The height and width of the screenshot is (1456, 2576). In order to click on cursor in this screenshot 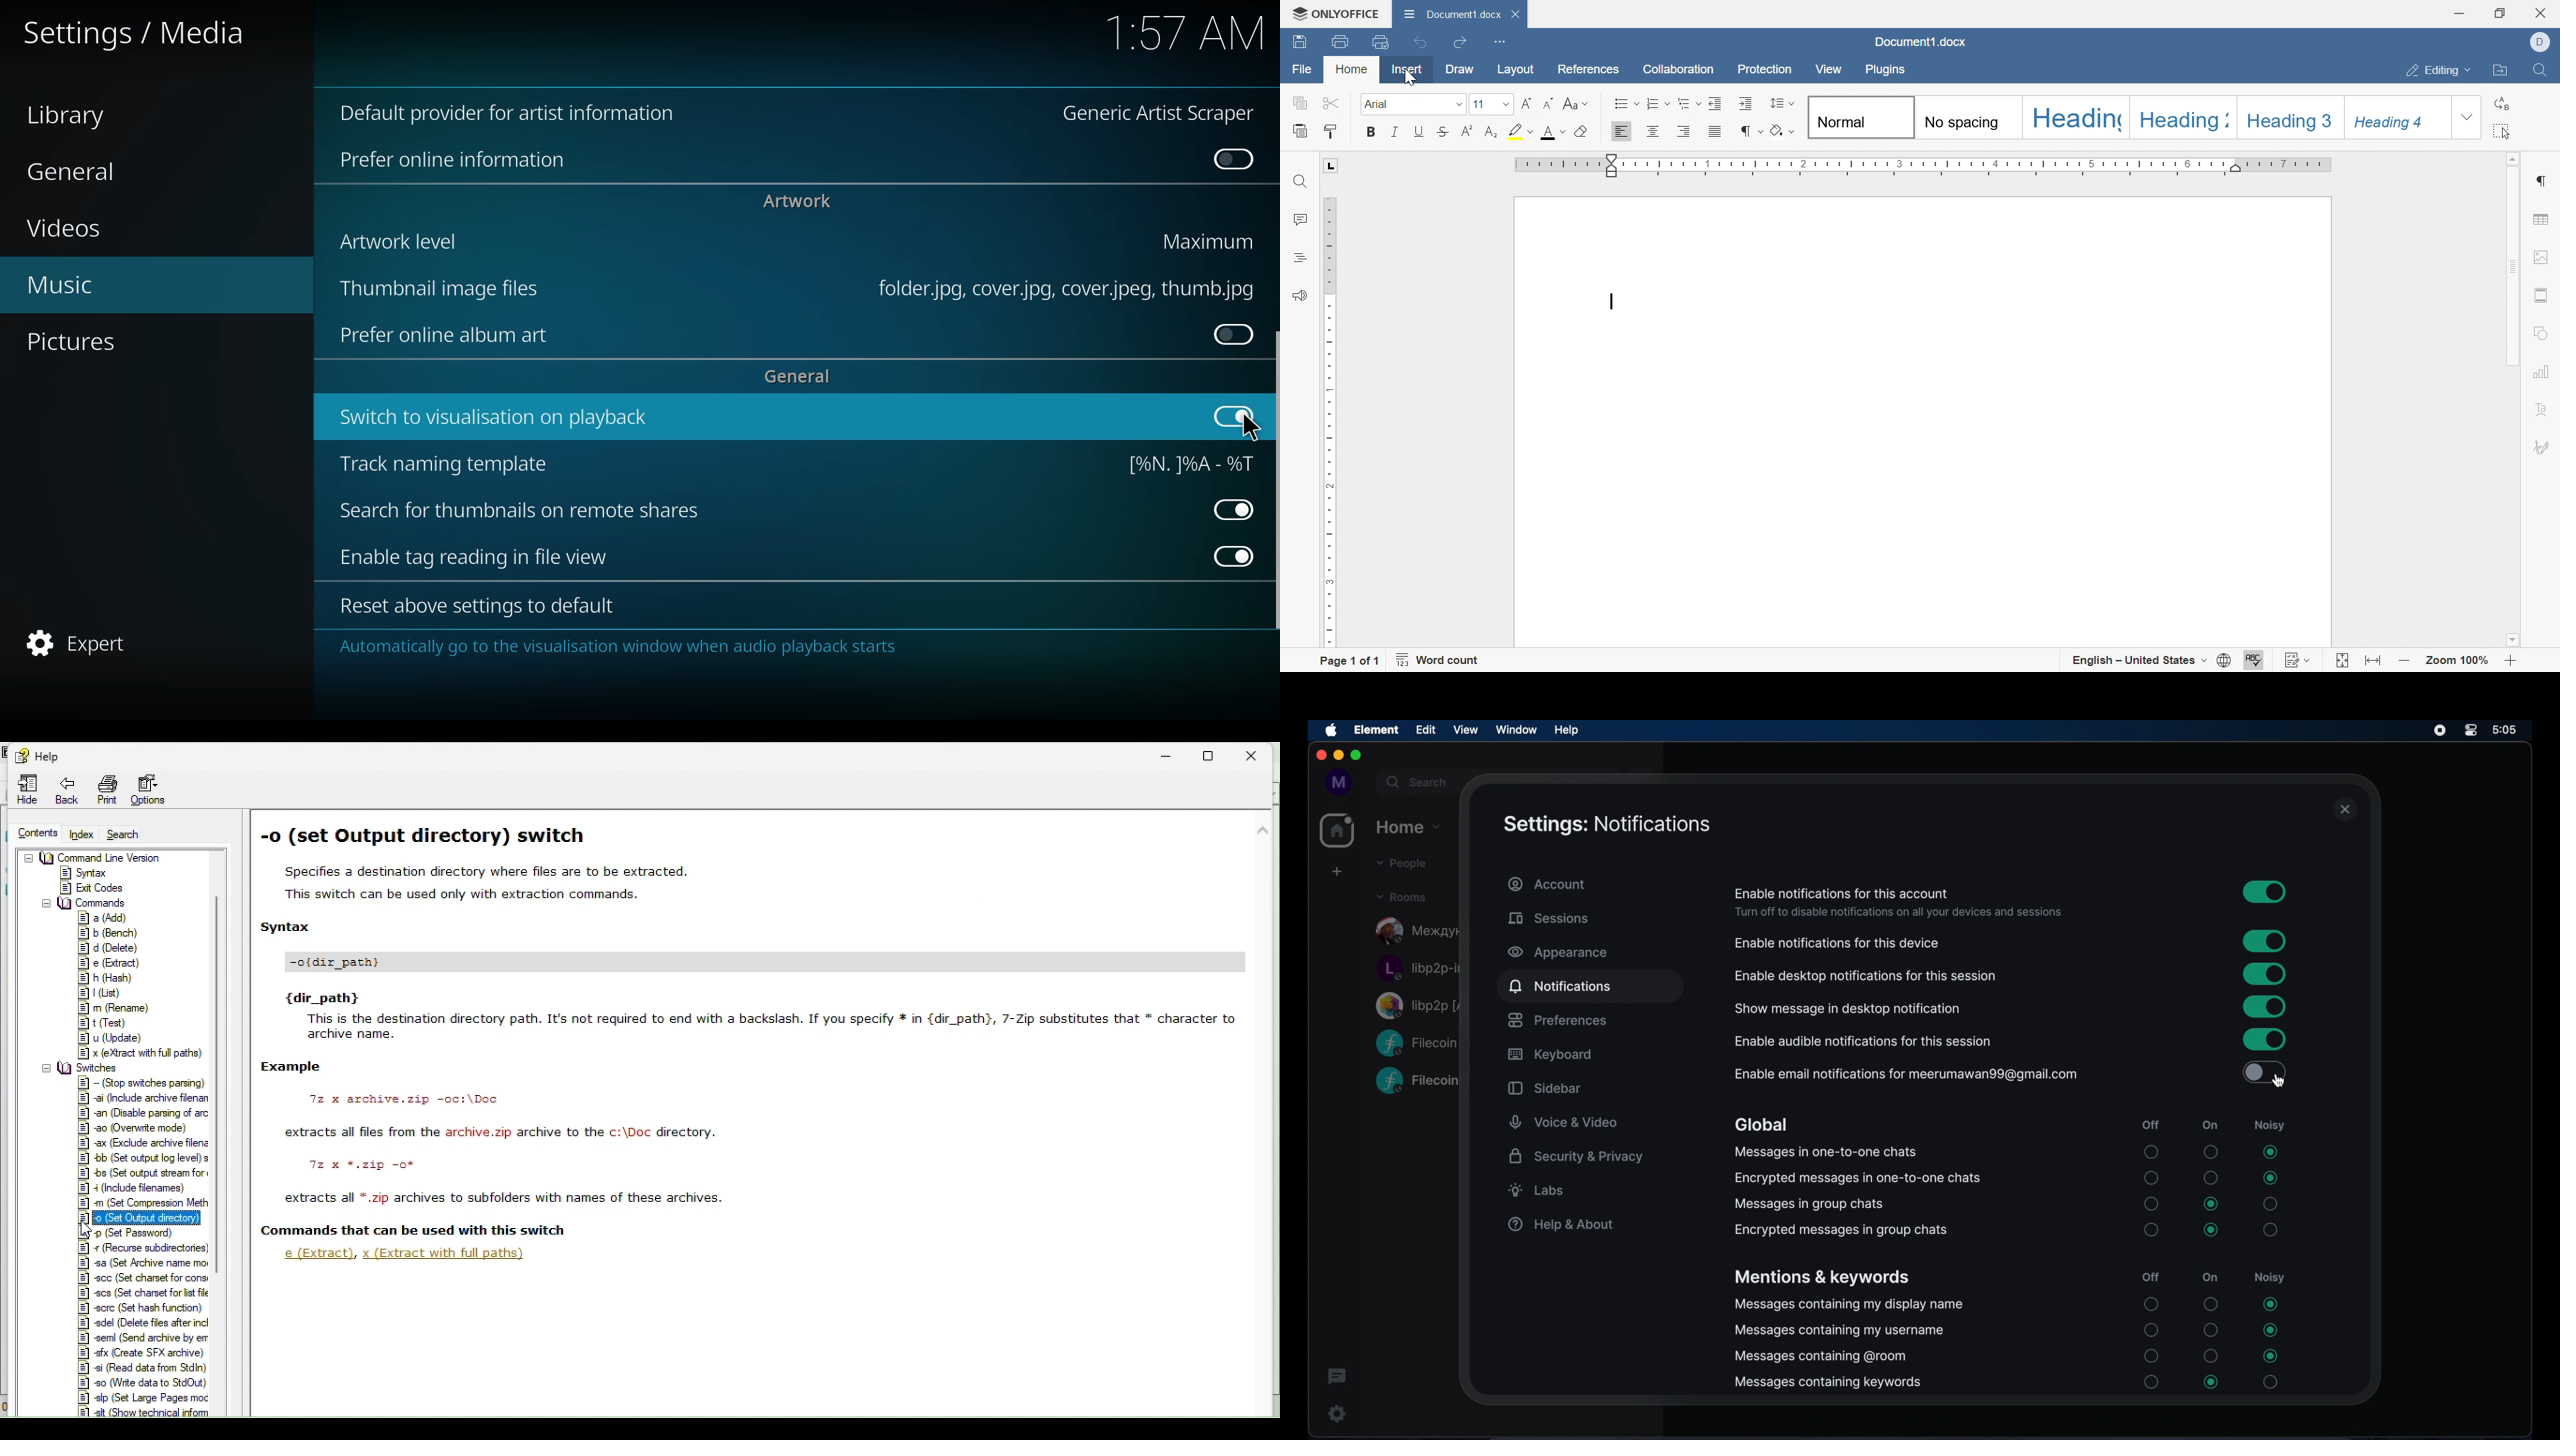, I will do `click(1254, 425)`.